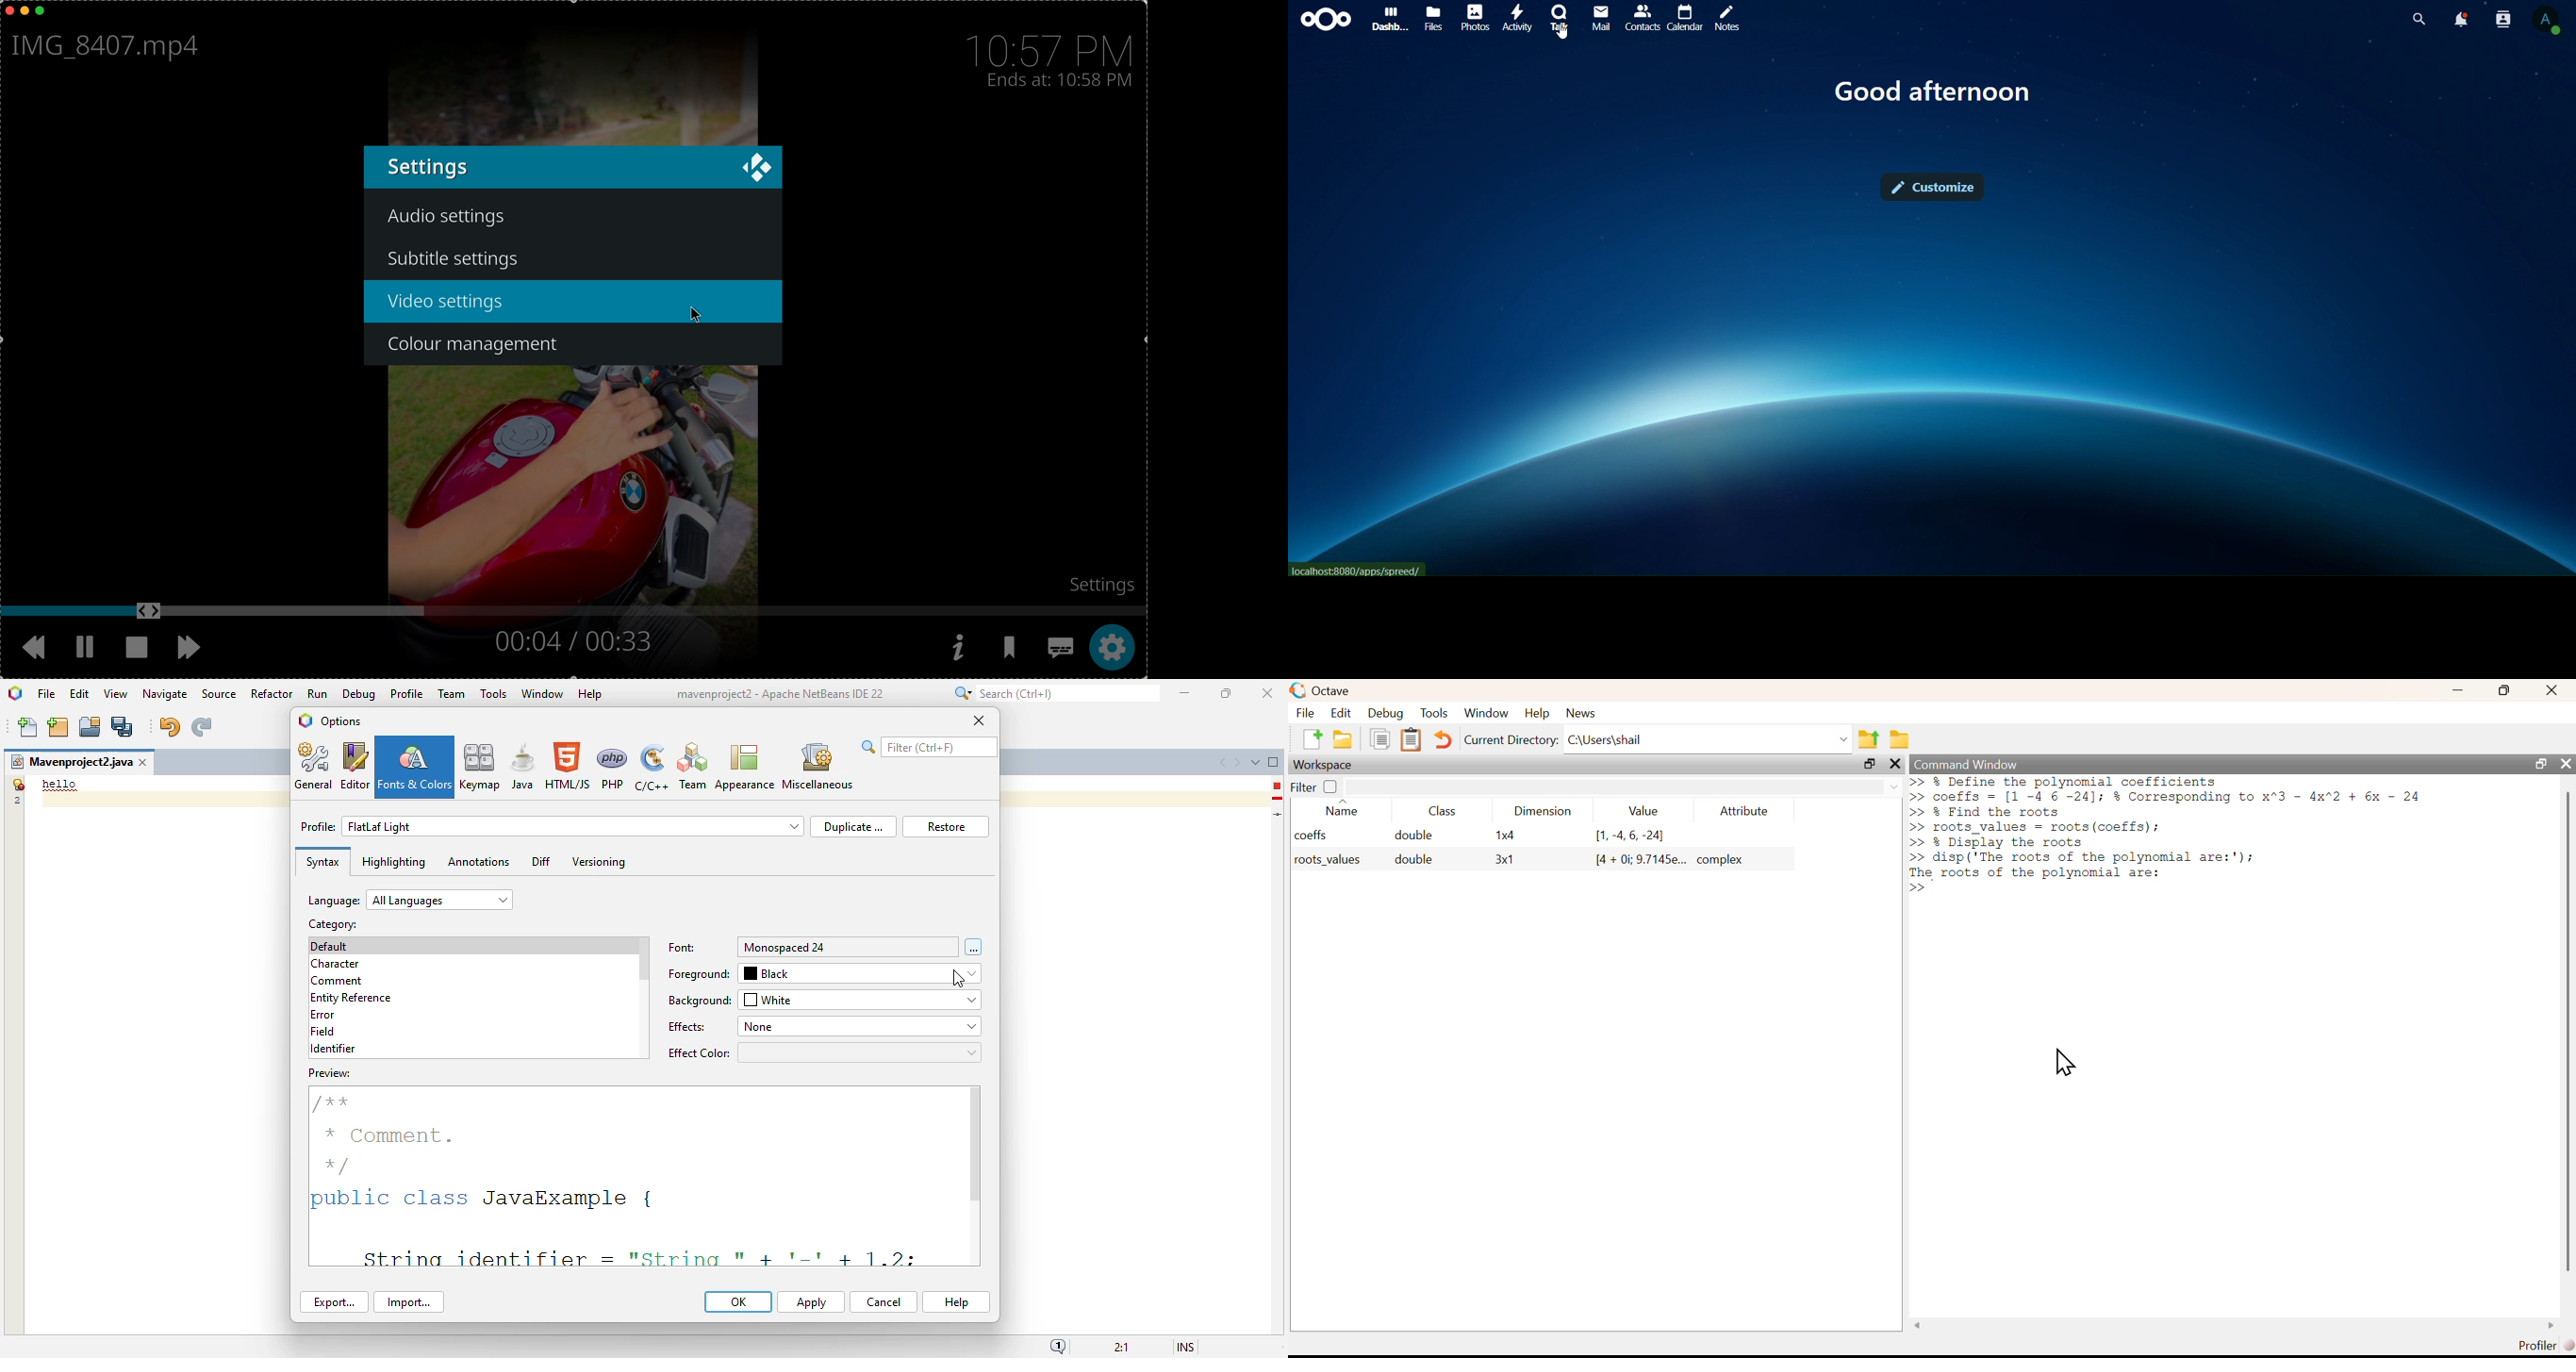  I want to click on mail, so click(1599, 17).